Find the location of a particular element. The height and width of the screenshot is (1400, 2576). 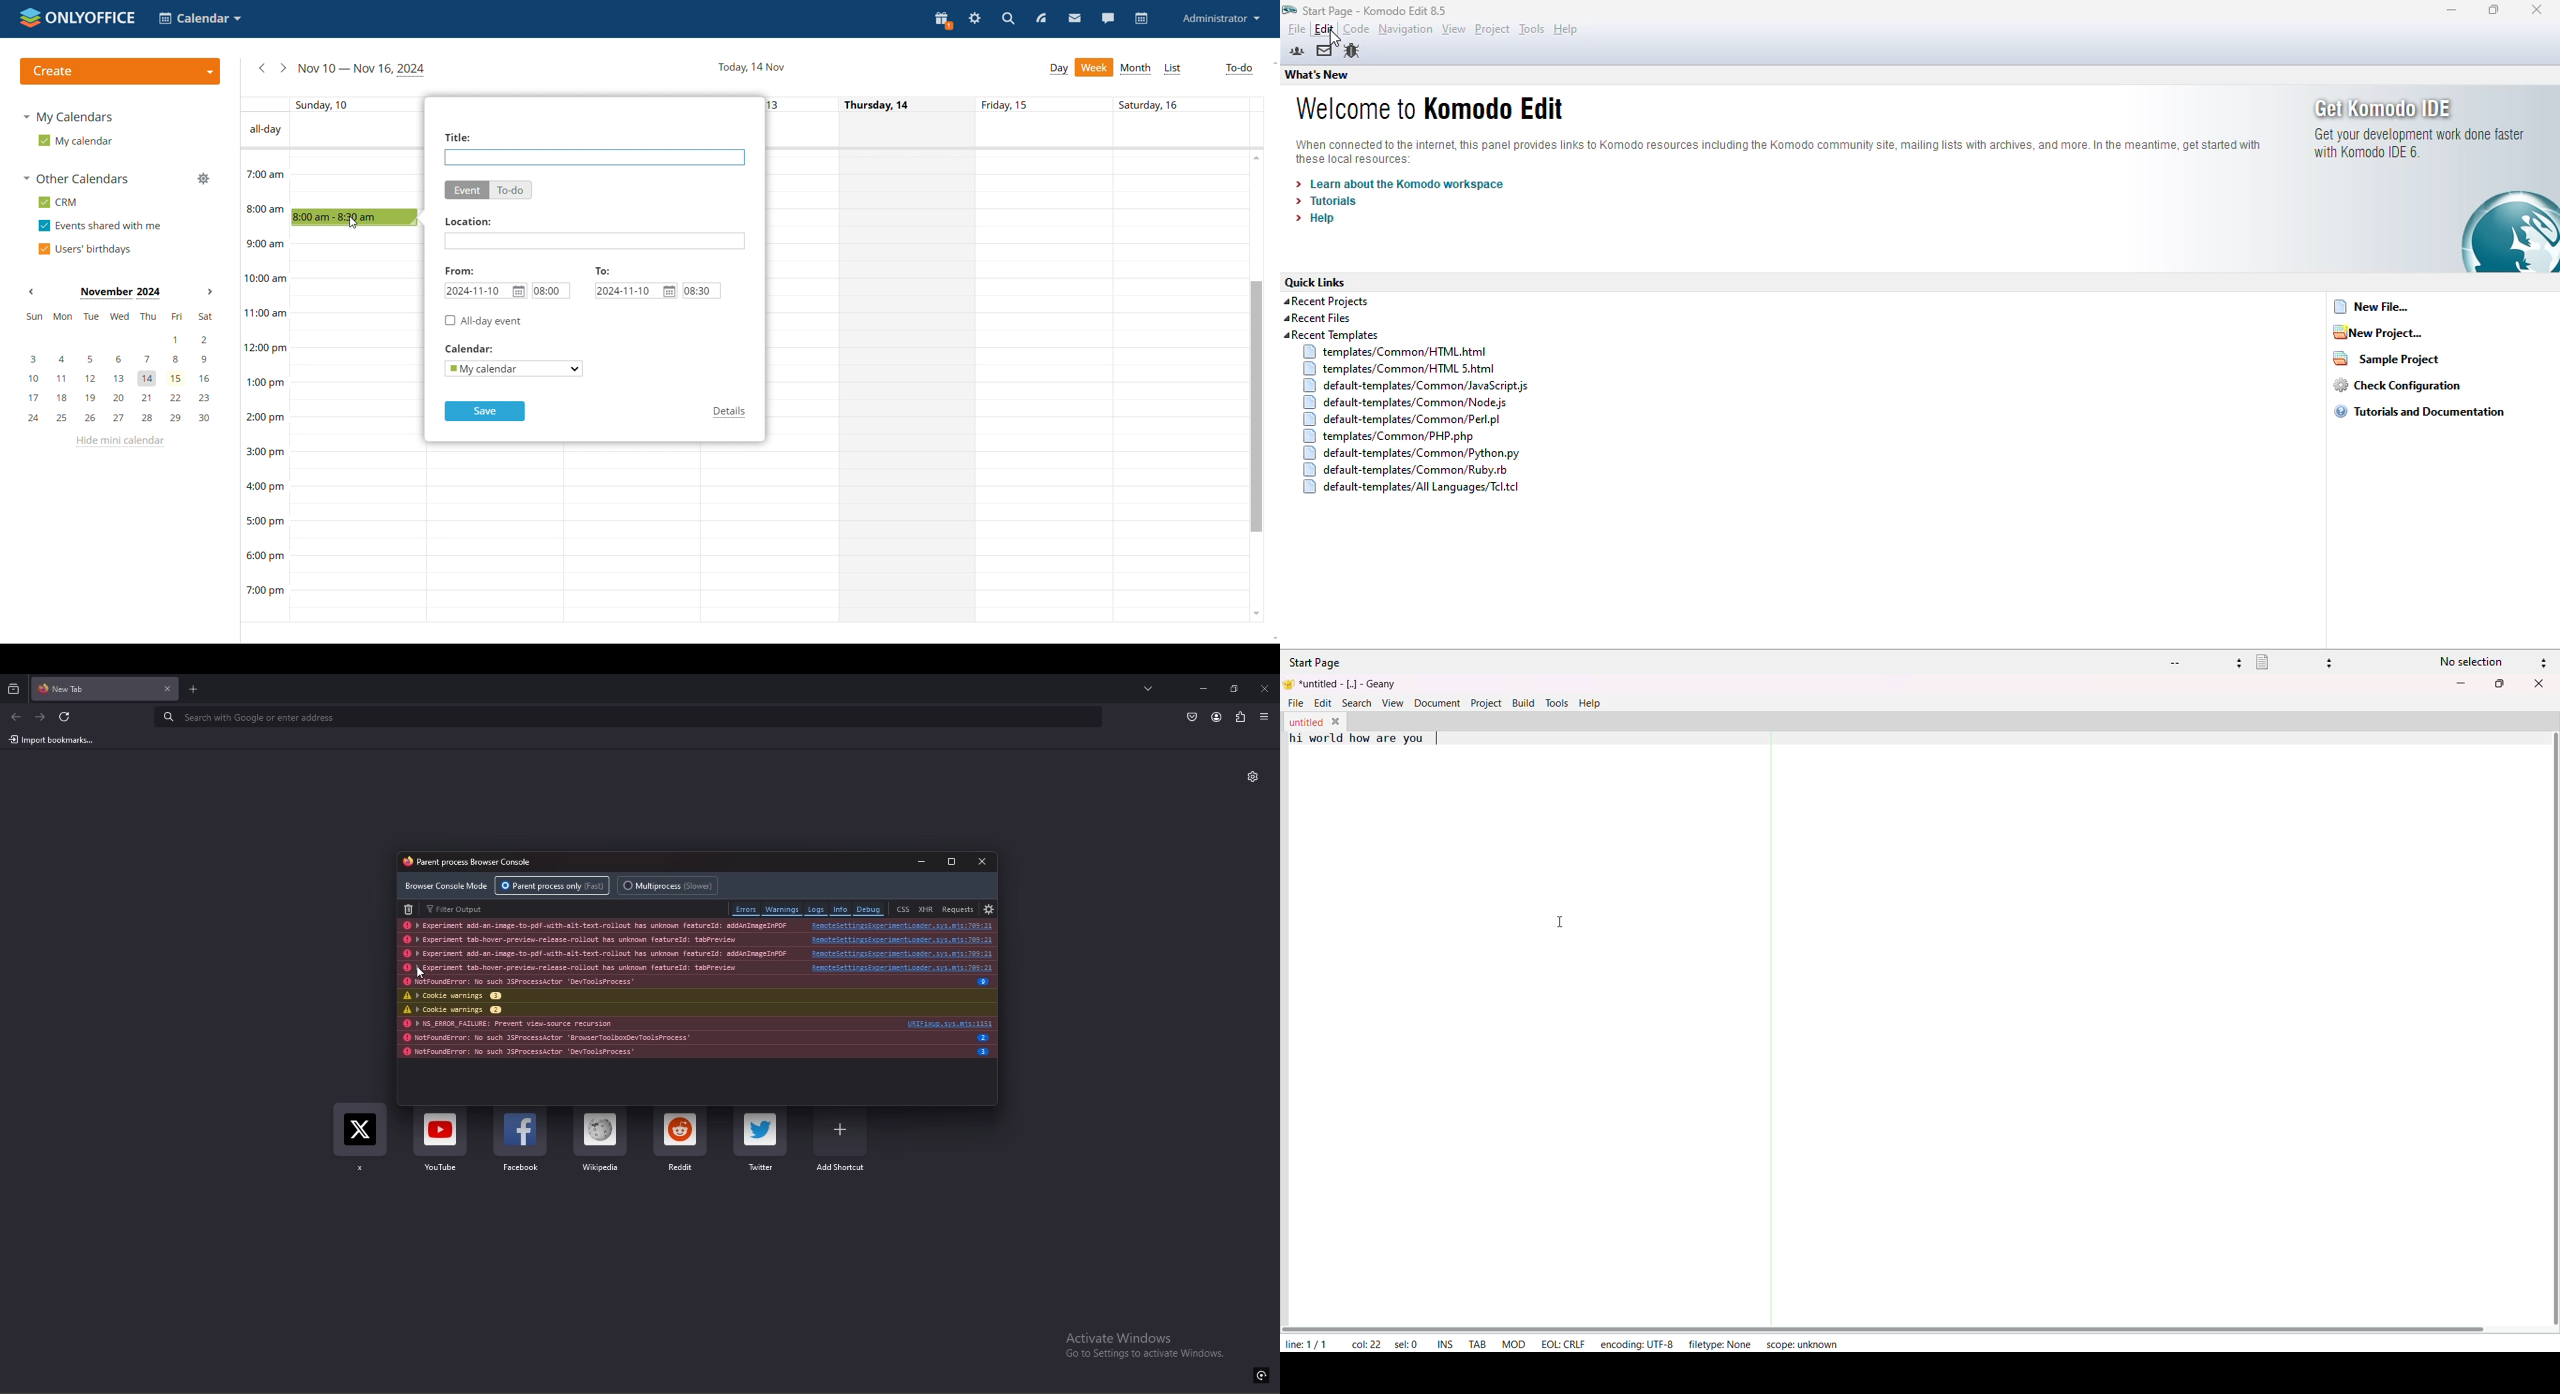

start time set is located at coordinates (551, 291).